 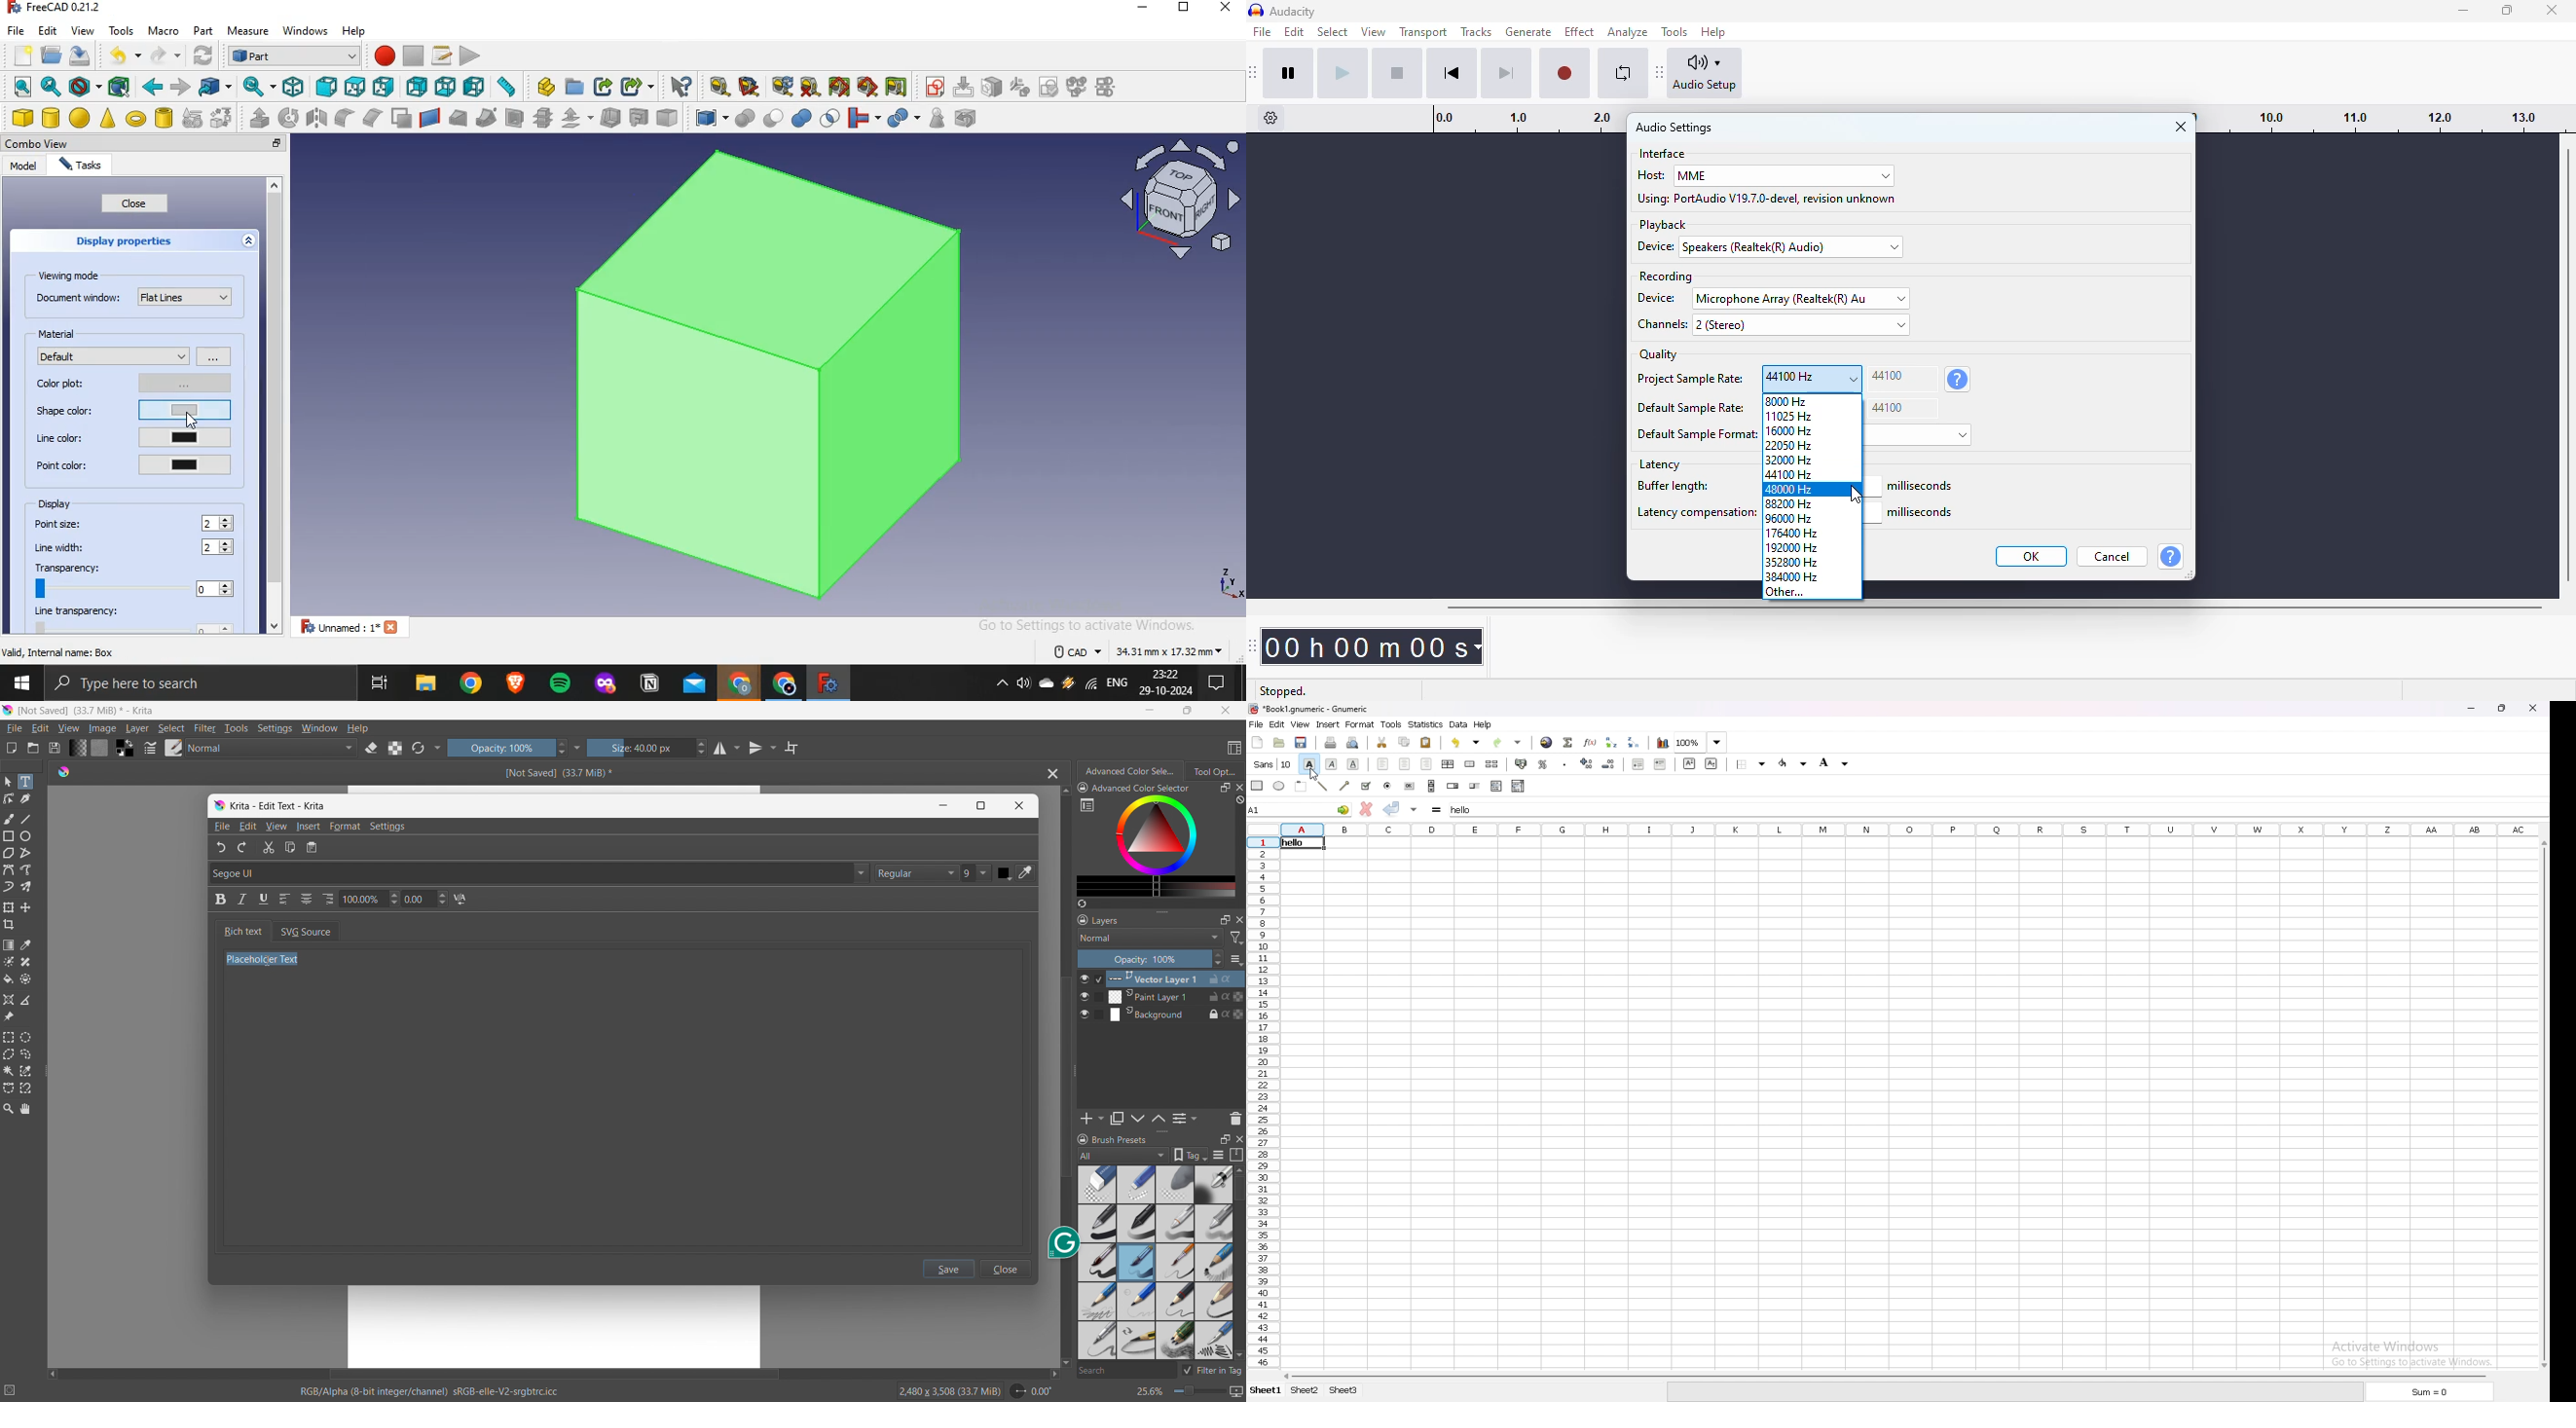 I want to click on vertical scrollbar, so click(x=2567, y=365).